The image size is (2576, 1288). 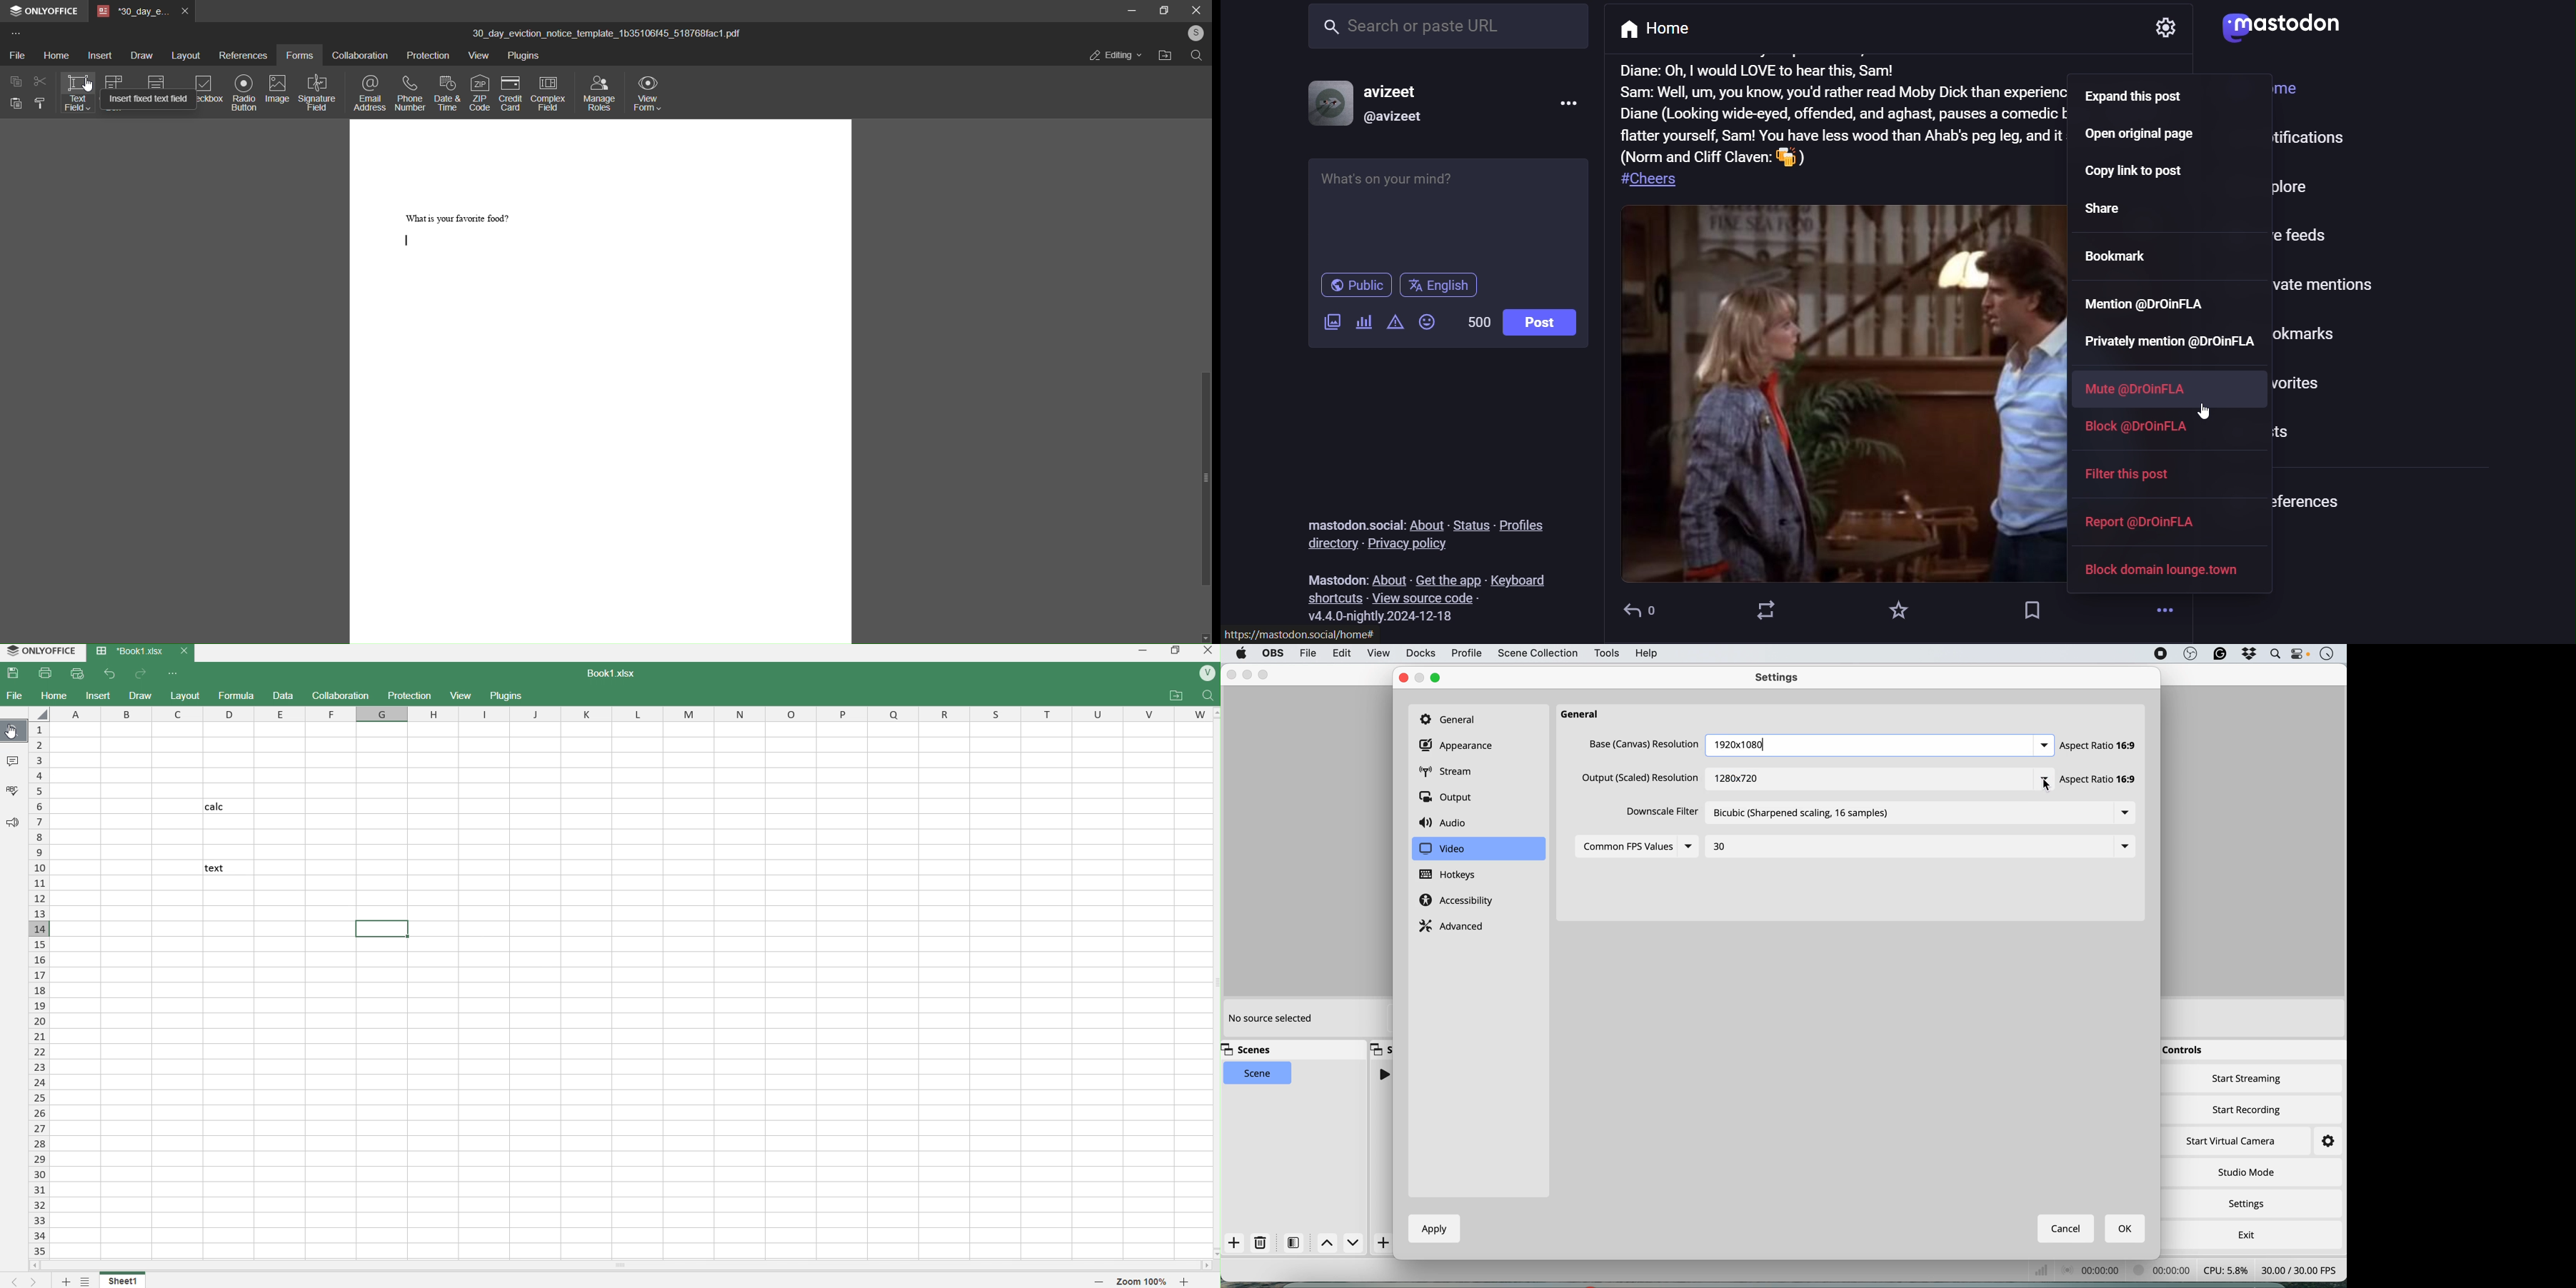 What do you see at coordinates (184, 13) in the screenshot?
I see `close tab` at bounding box center [184, 13].